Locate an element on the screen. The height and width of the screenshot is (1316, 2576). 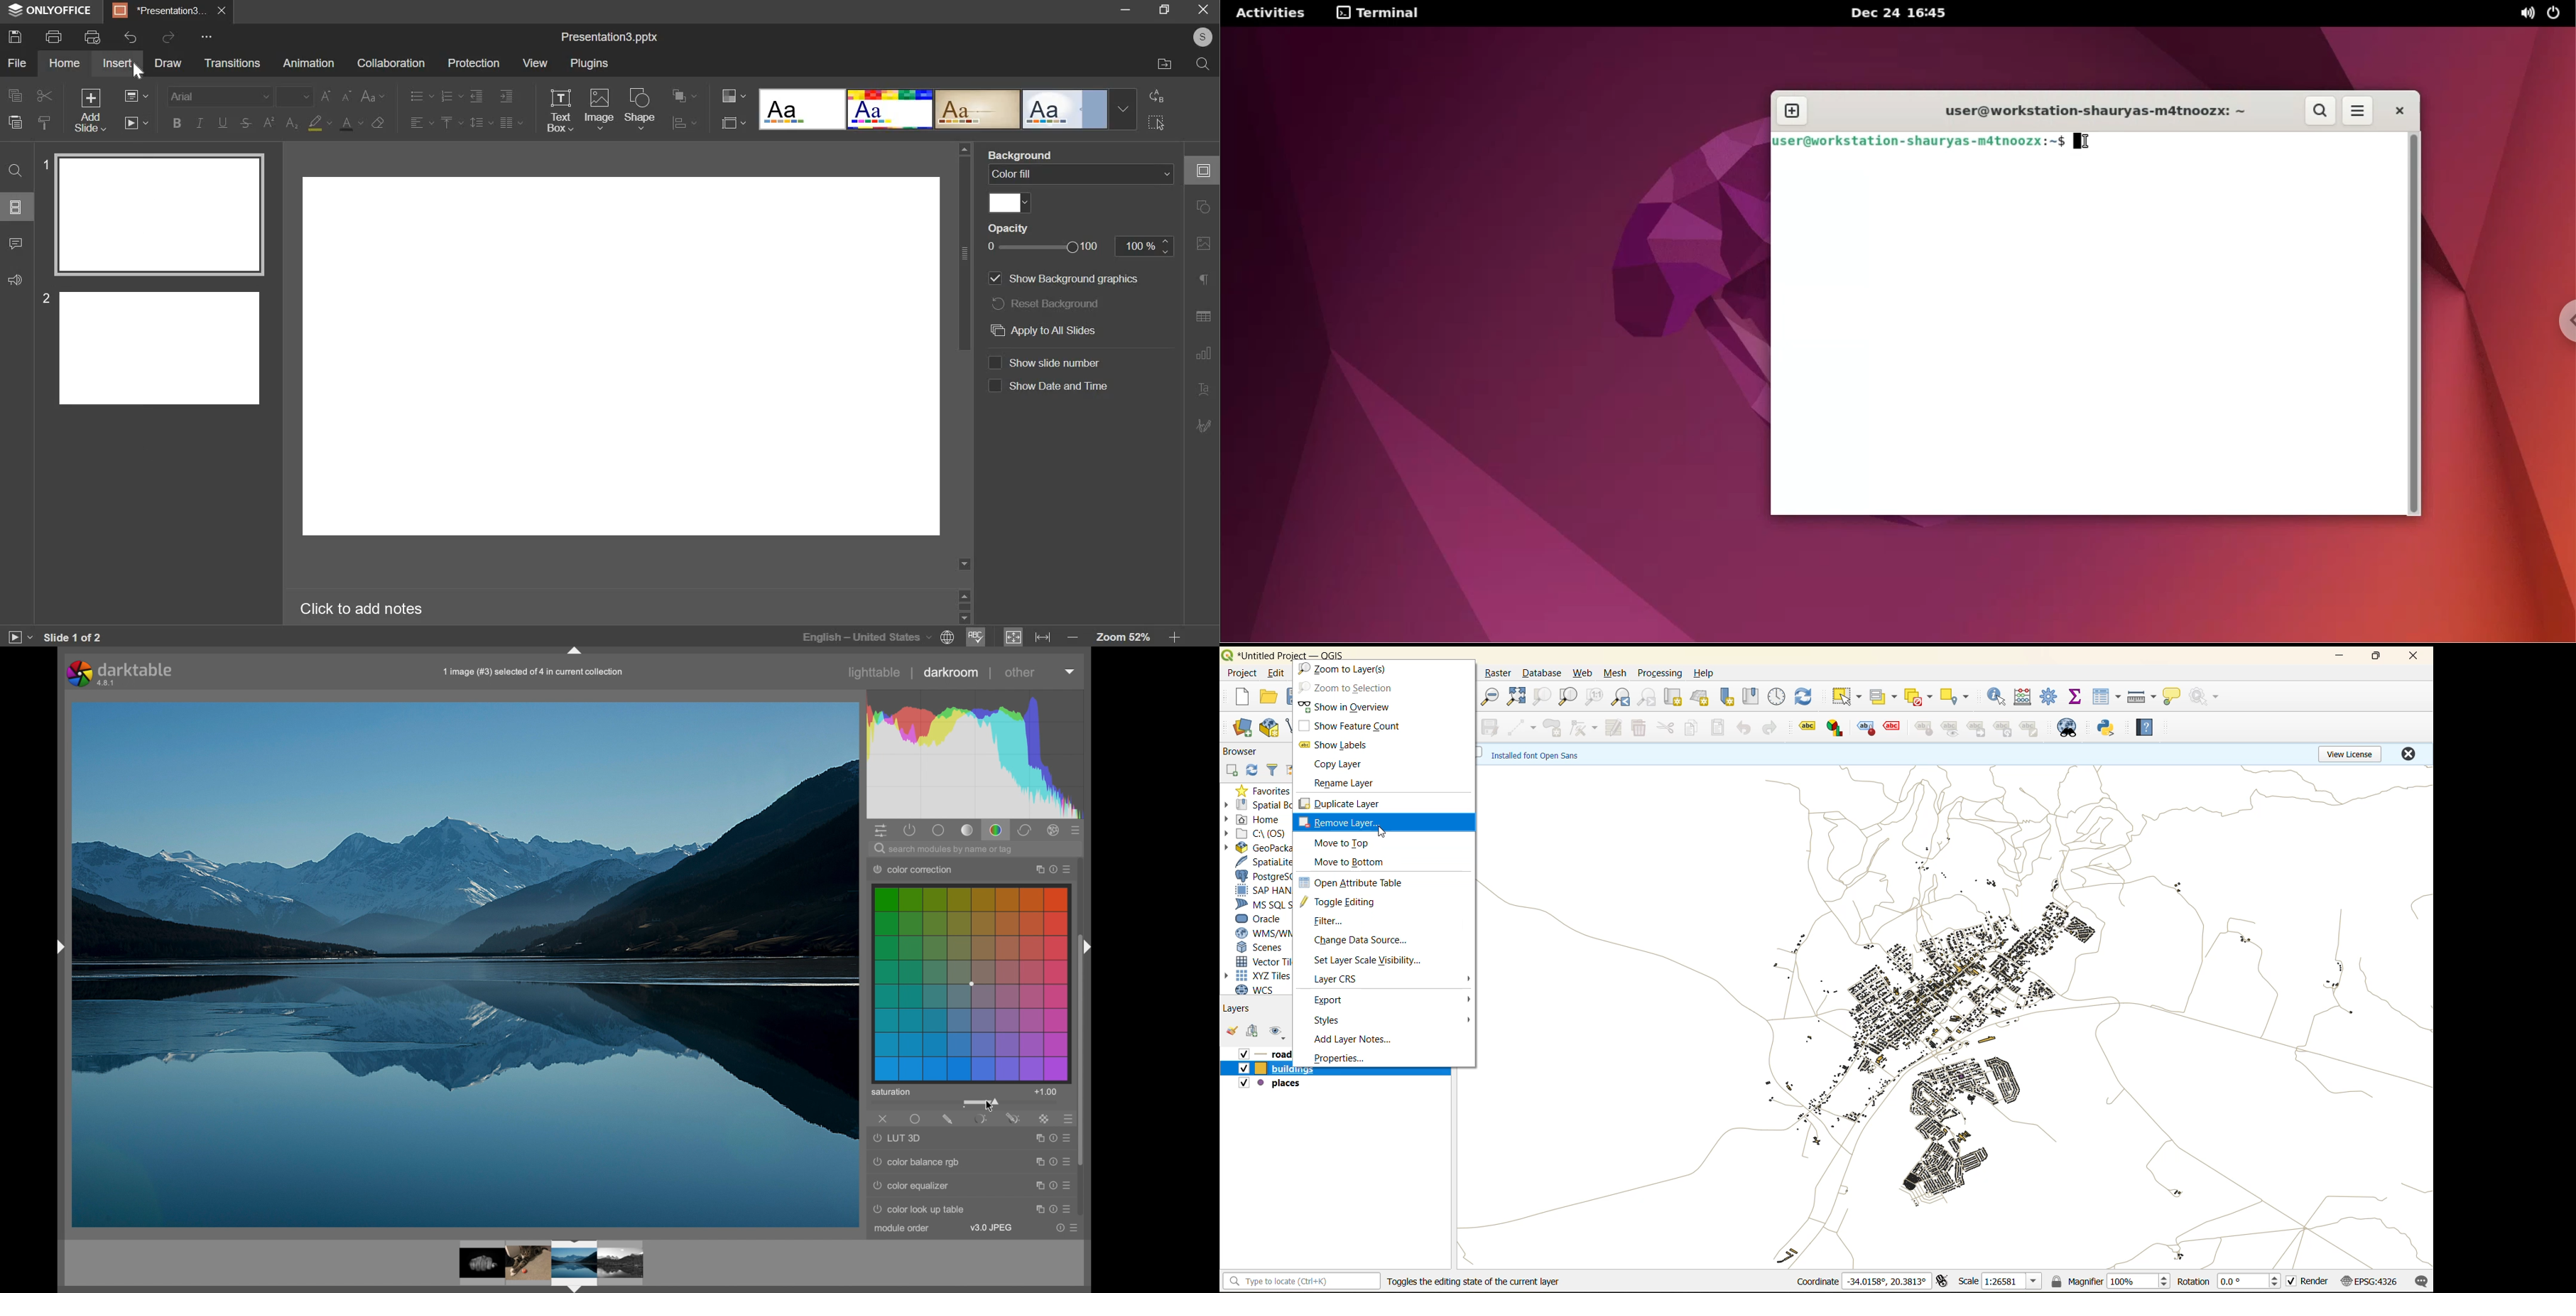
save is located at coordinates (15, 36).